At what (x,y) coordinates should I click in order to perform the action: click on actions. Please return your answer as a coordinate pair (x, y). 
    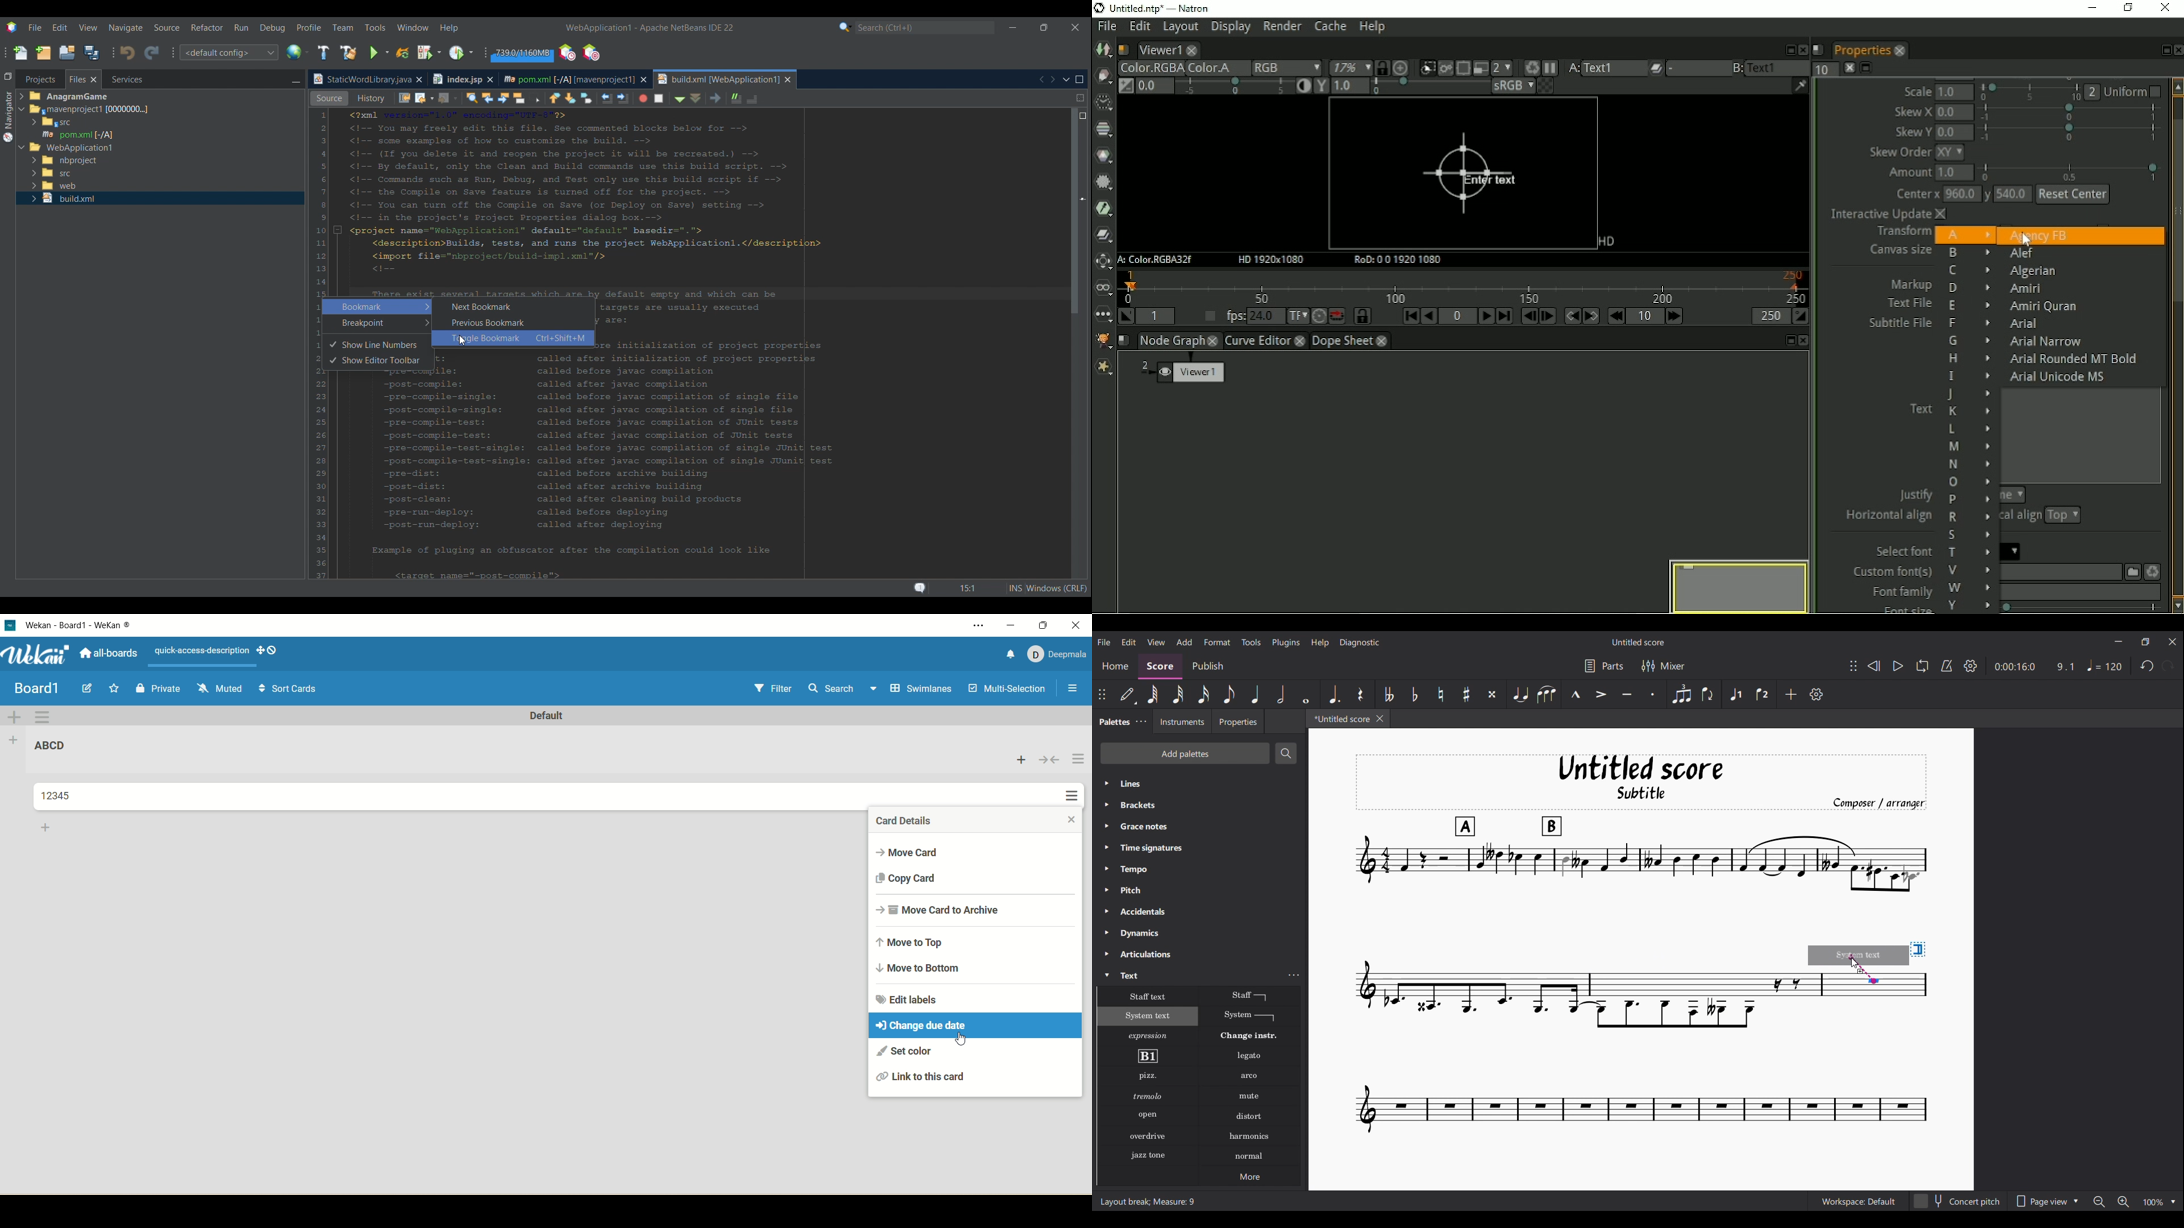
    Looking at the image, I should click on (1076, 779).